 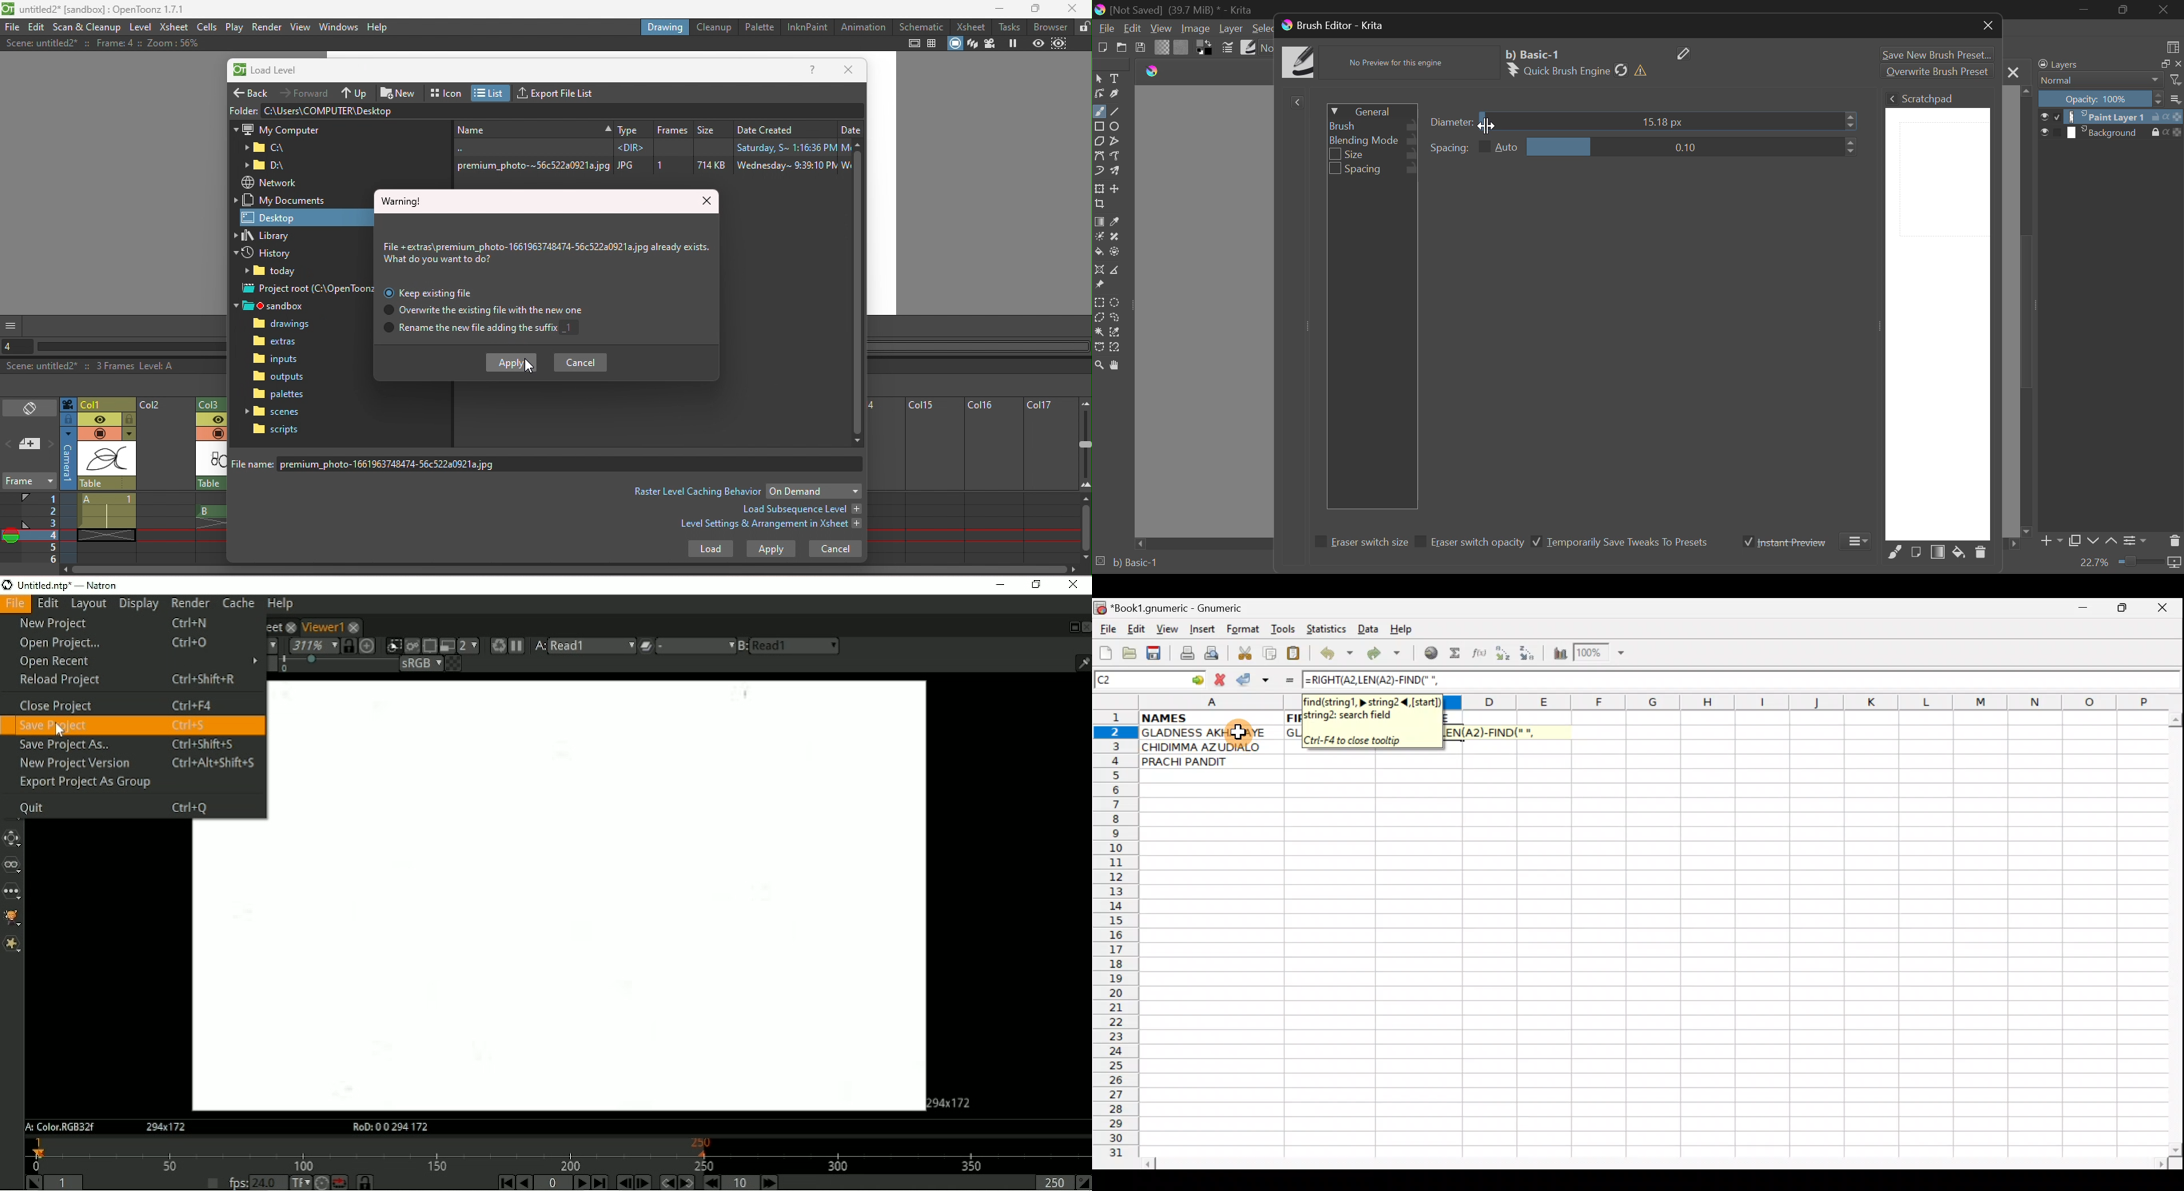 What do you see at coordinates (1184, 654) in the screenshot?
I see `Print file` at bounding box center [1184, 654].